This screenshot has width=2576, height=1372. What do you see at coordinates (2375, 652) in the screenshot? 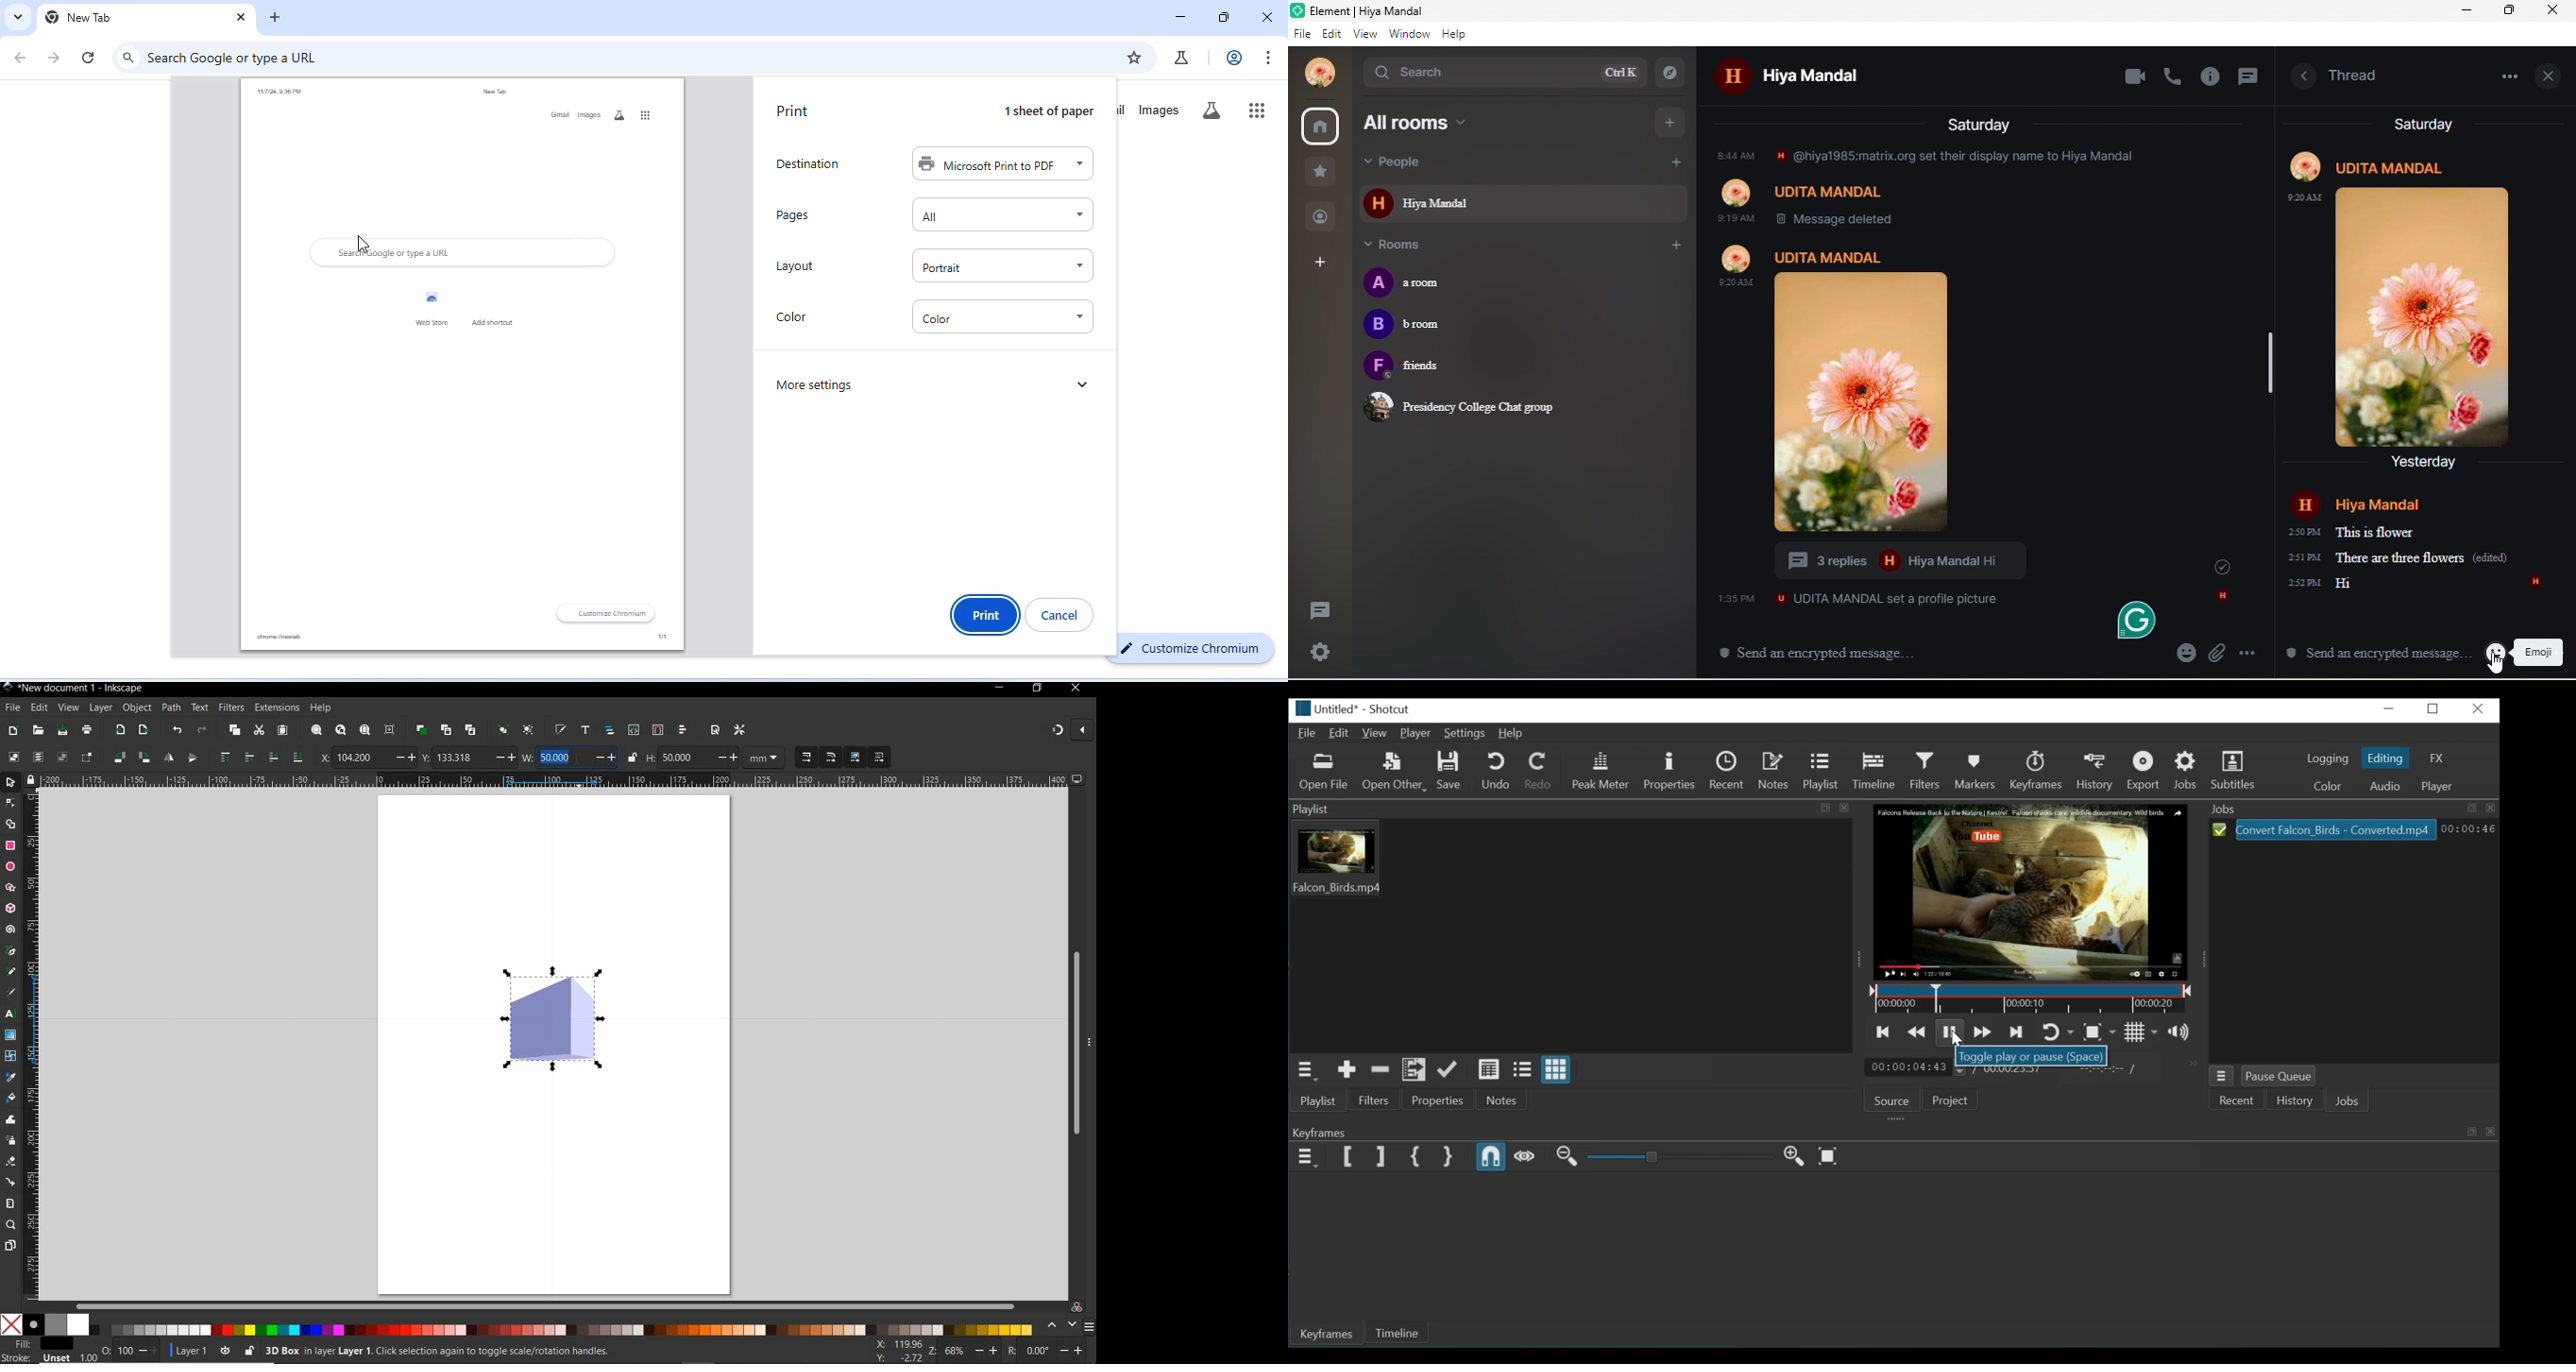
I see `Send an encrypted message.` at bounding box center [2375, 652].